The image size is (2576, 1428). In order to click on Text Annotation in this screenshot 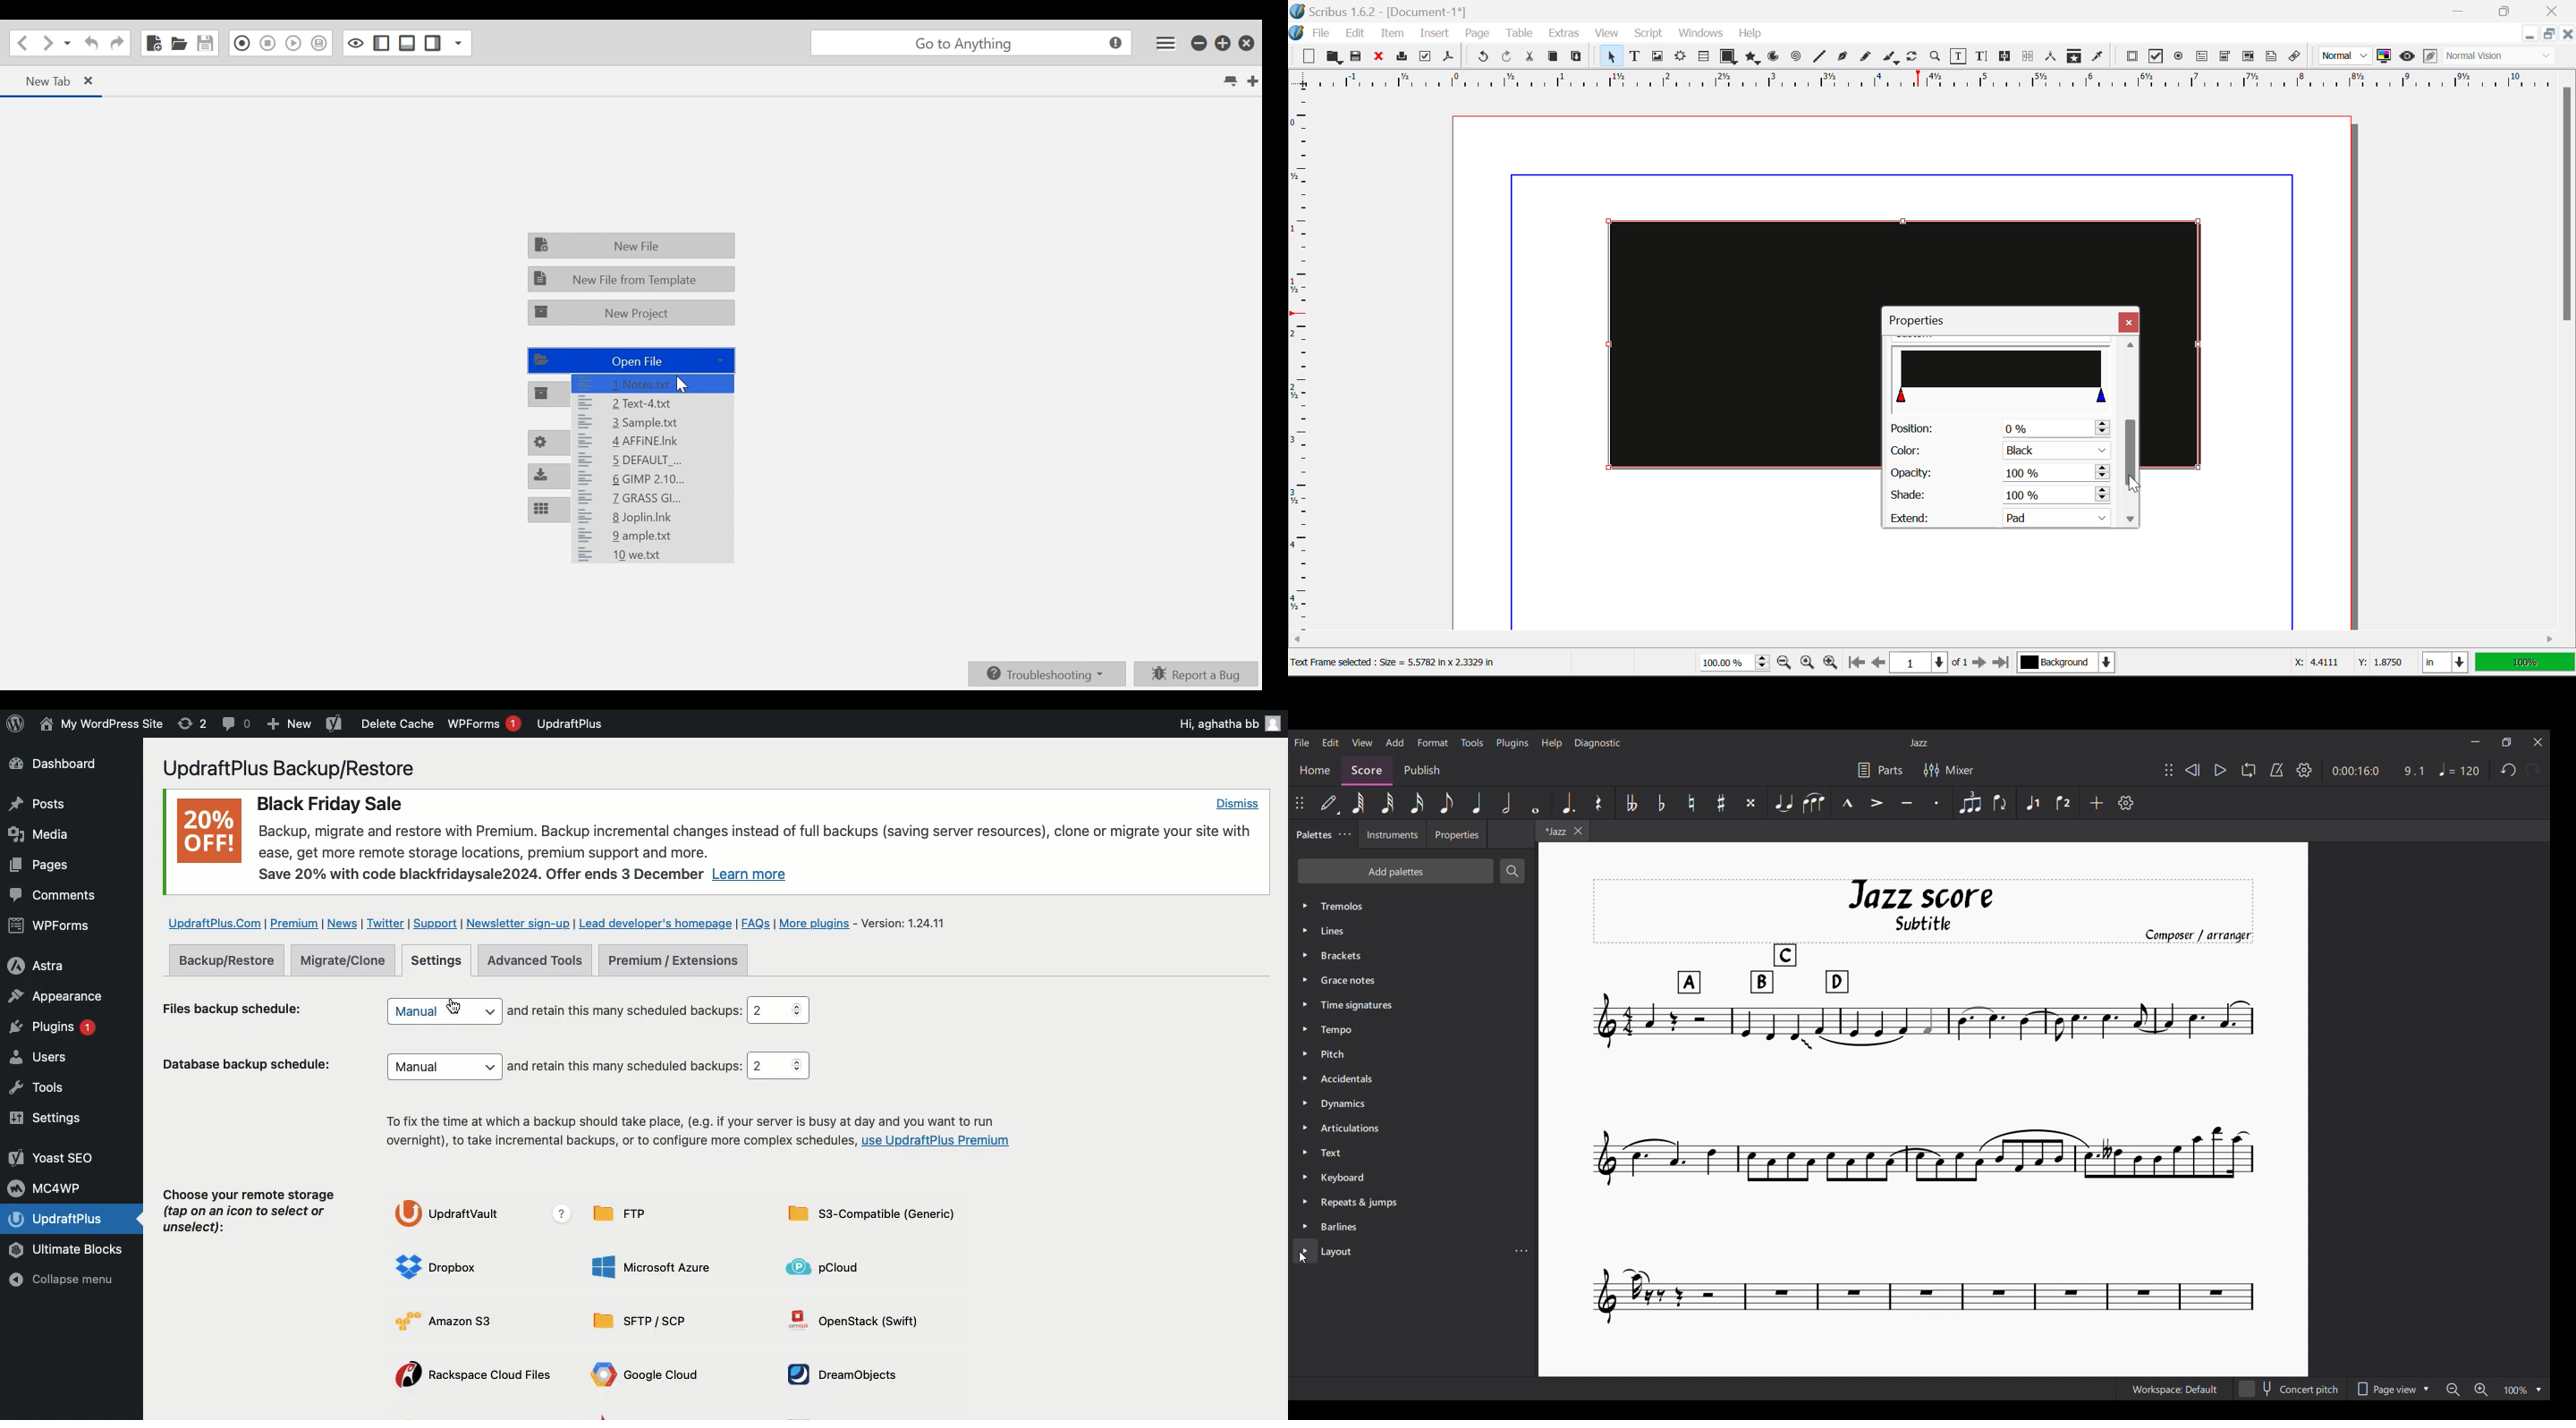, I will do `click(2273, 57)`.